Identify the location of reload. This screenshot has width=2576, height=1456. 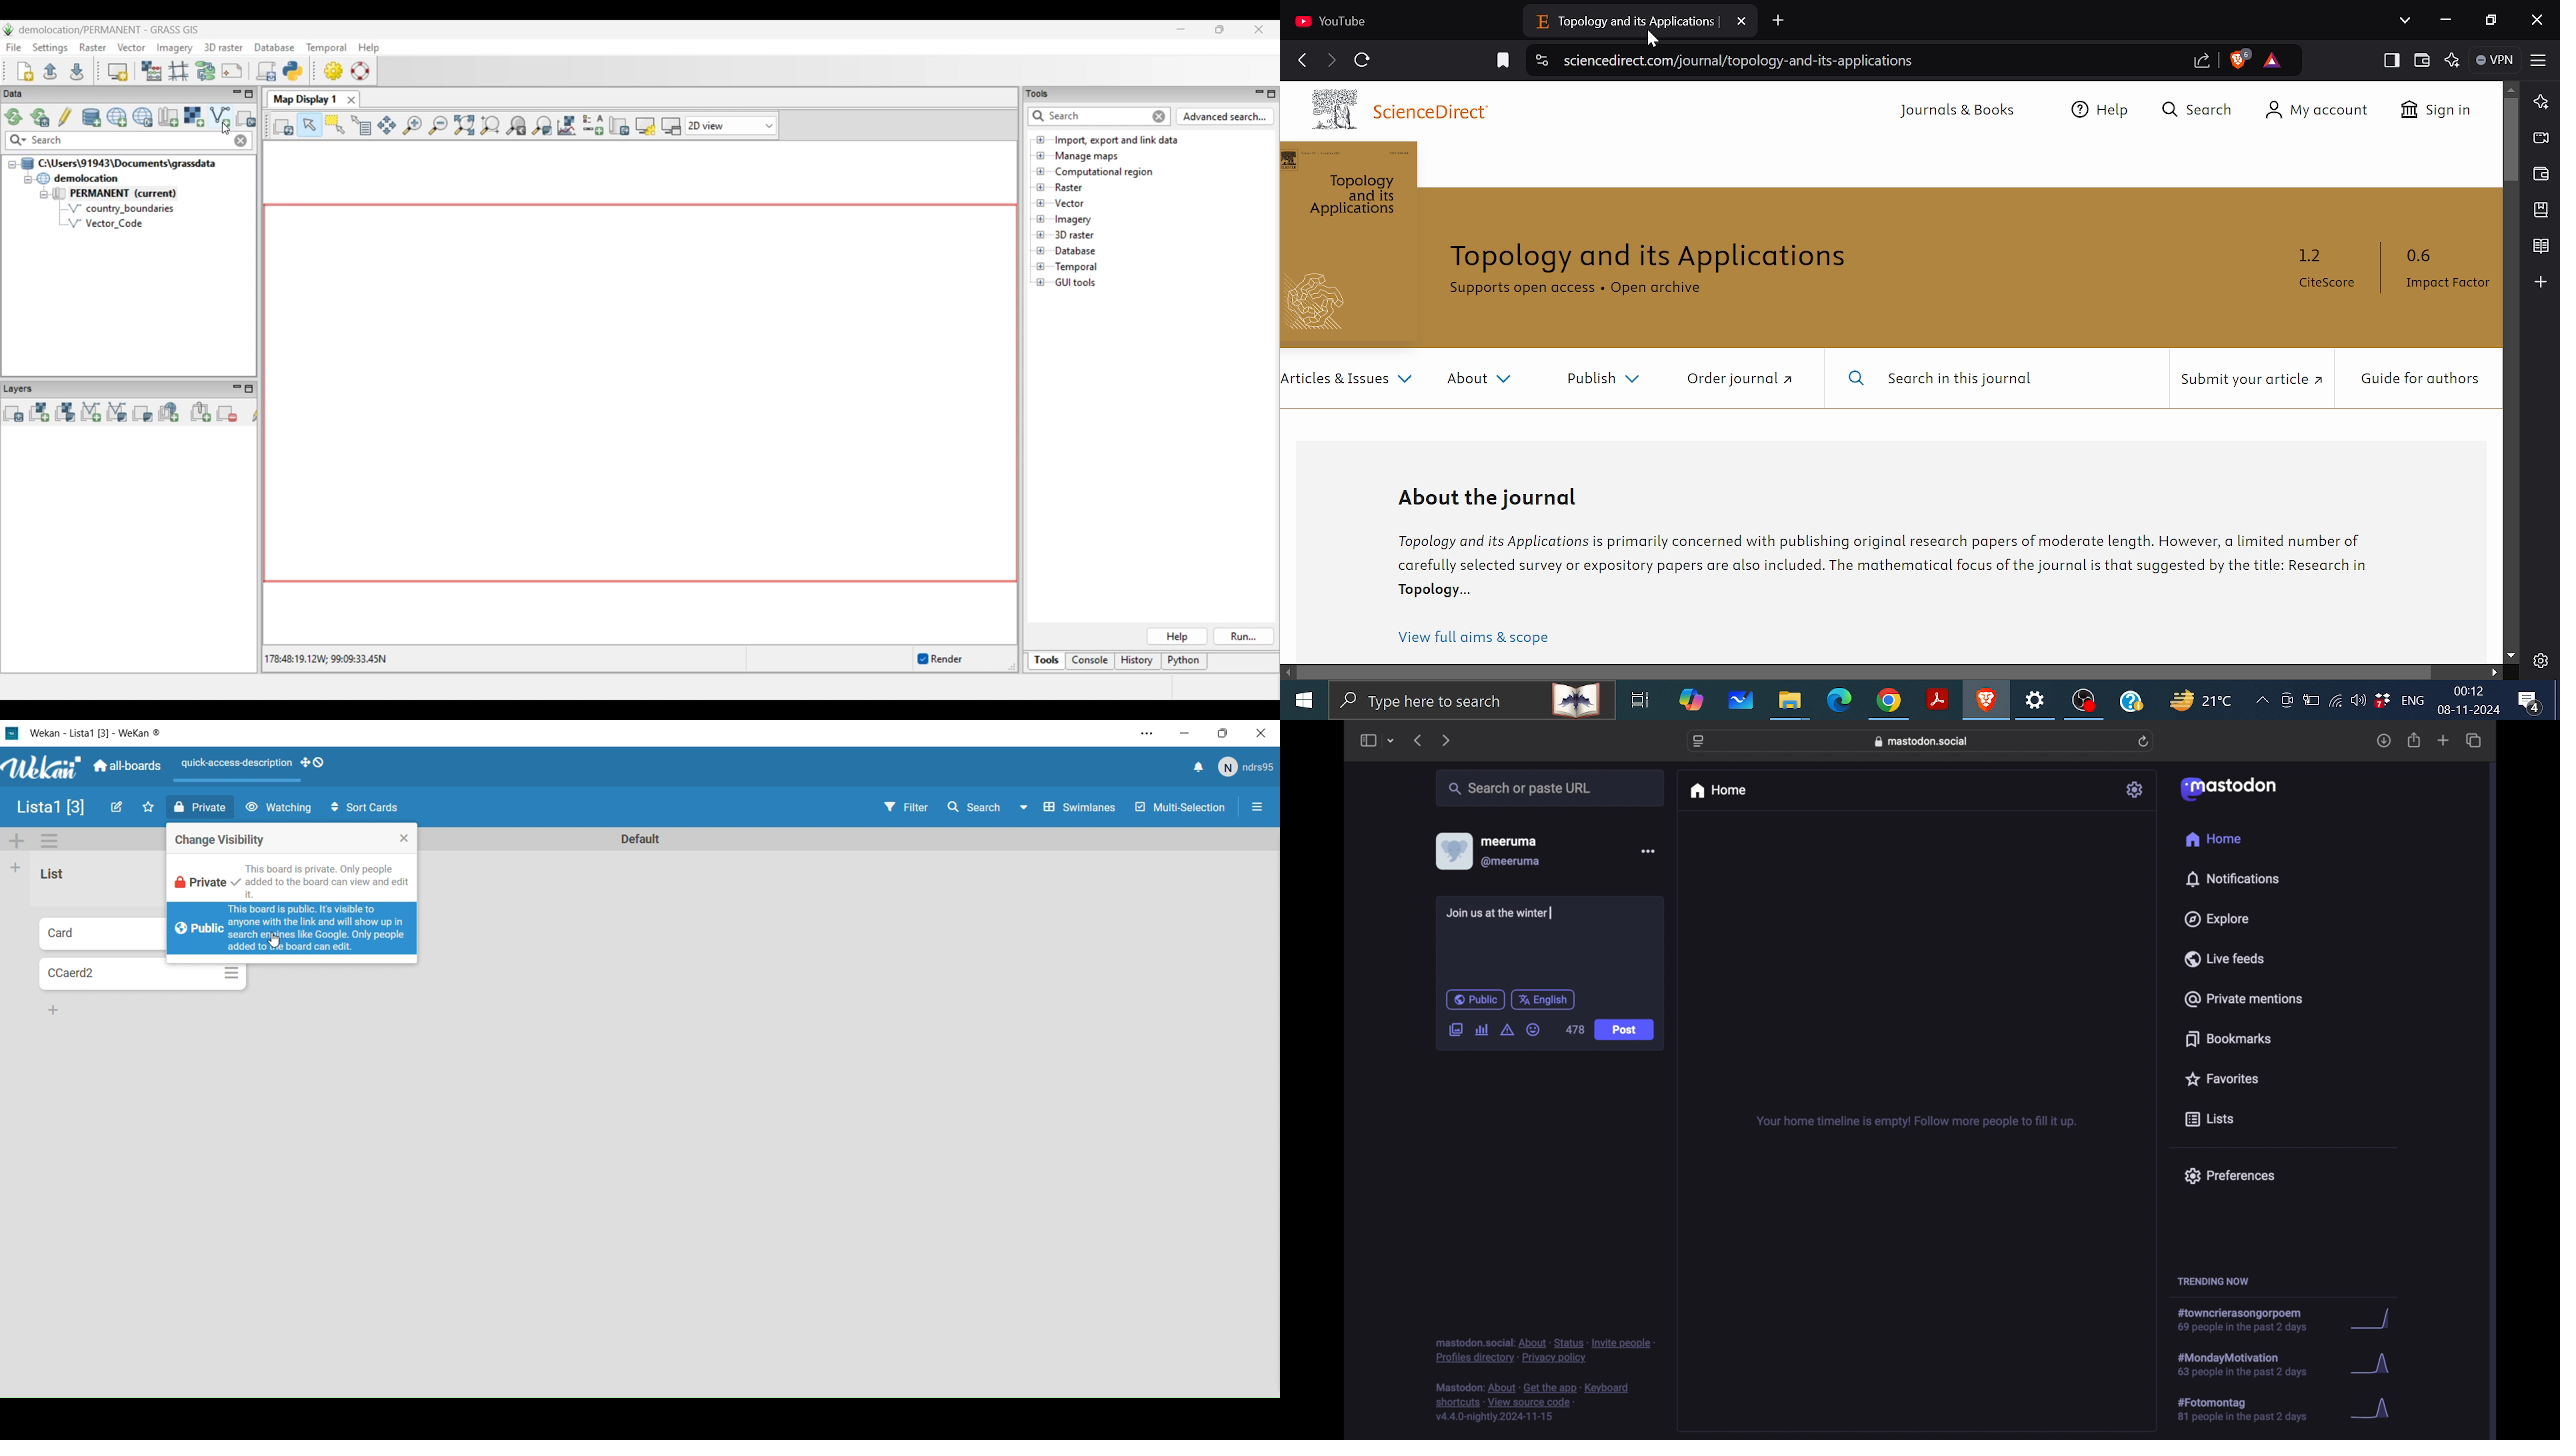
(1362, 60).